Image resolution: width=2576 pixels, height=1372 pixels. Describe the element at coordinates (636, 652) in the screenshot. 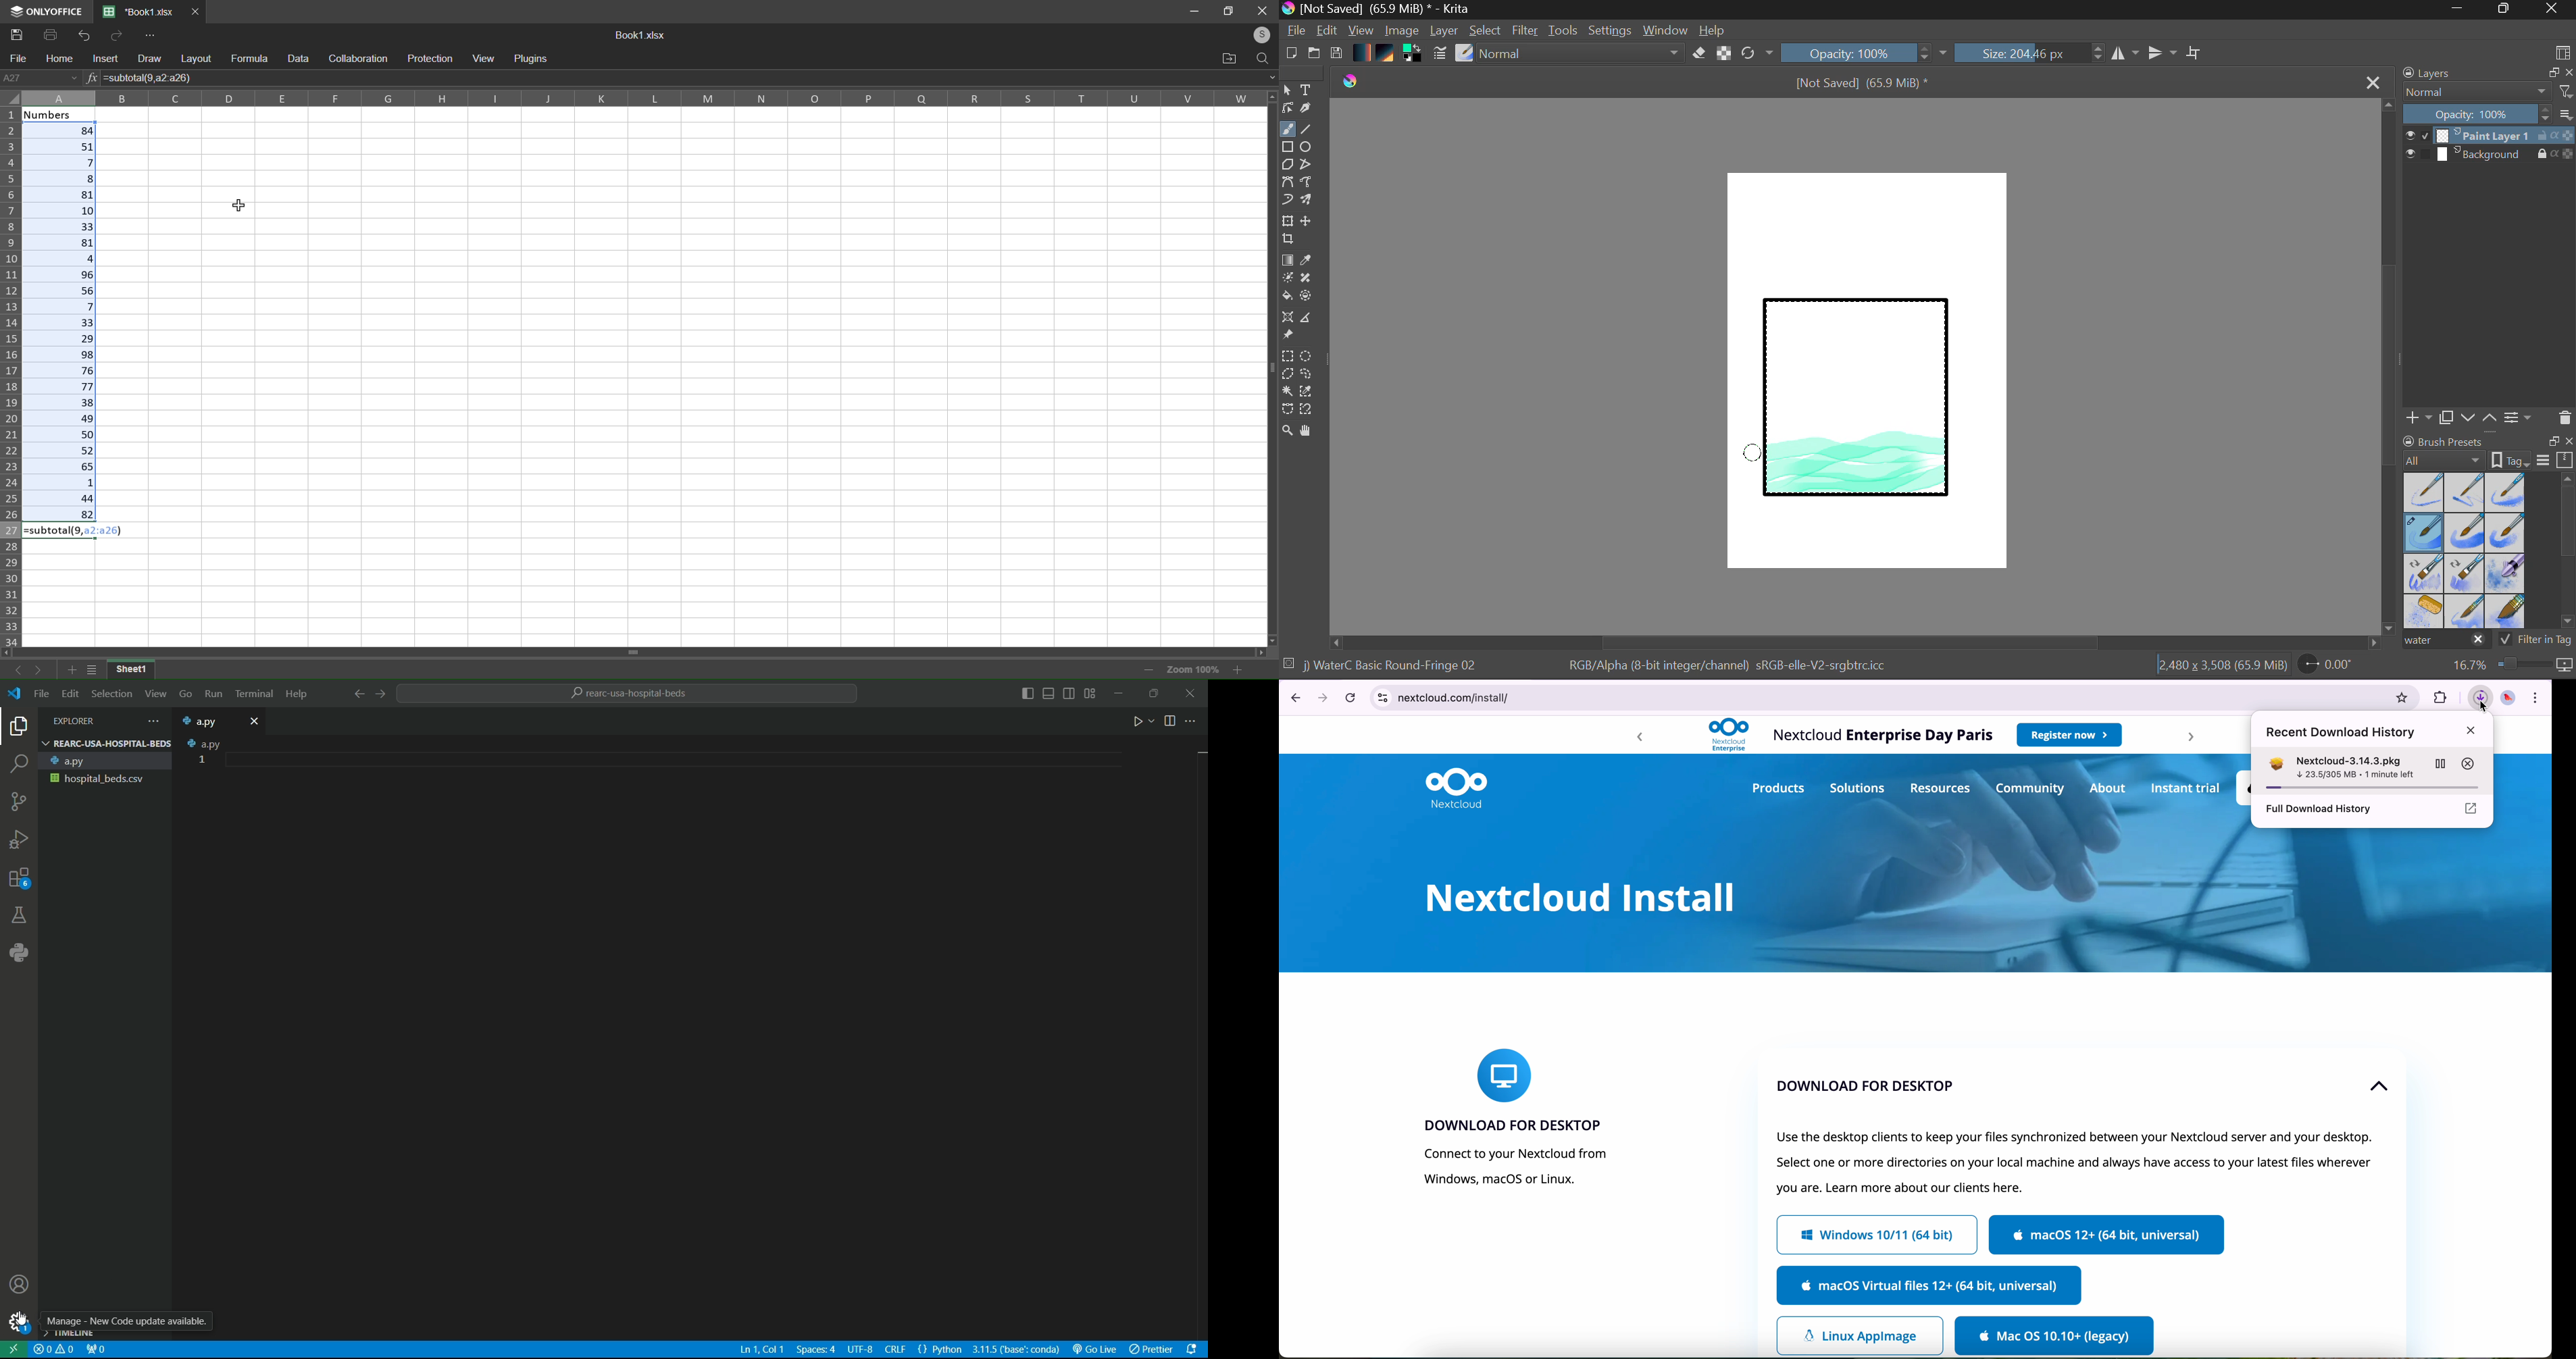

I see `horizontal scroll bar` at that location.